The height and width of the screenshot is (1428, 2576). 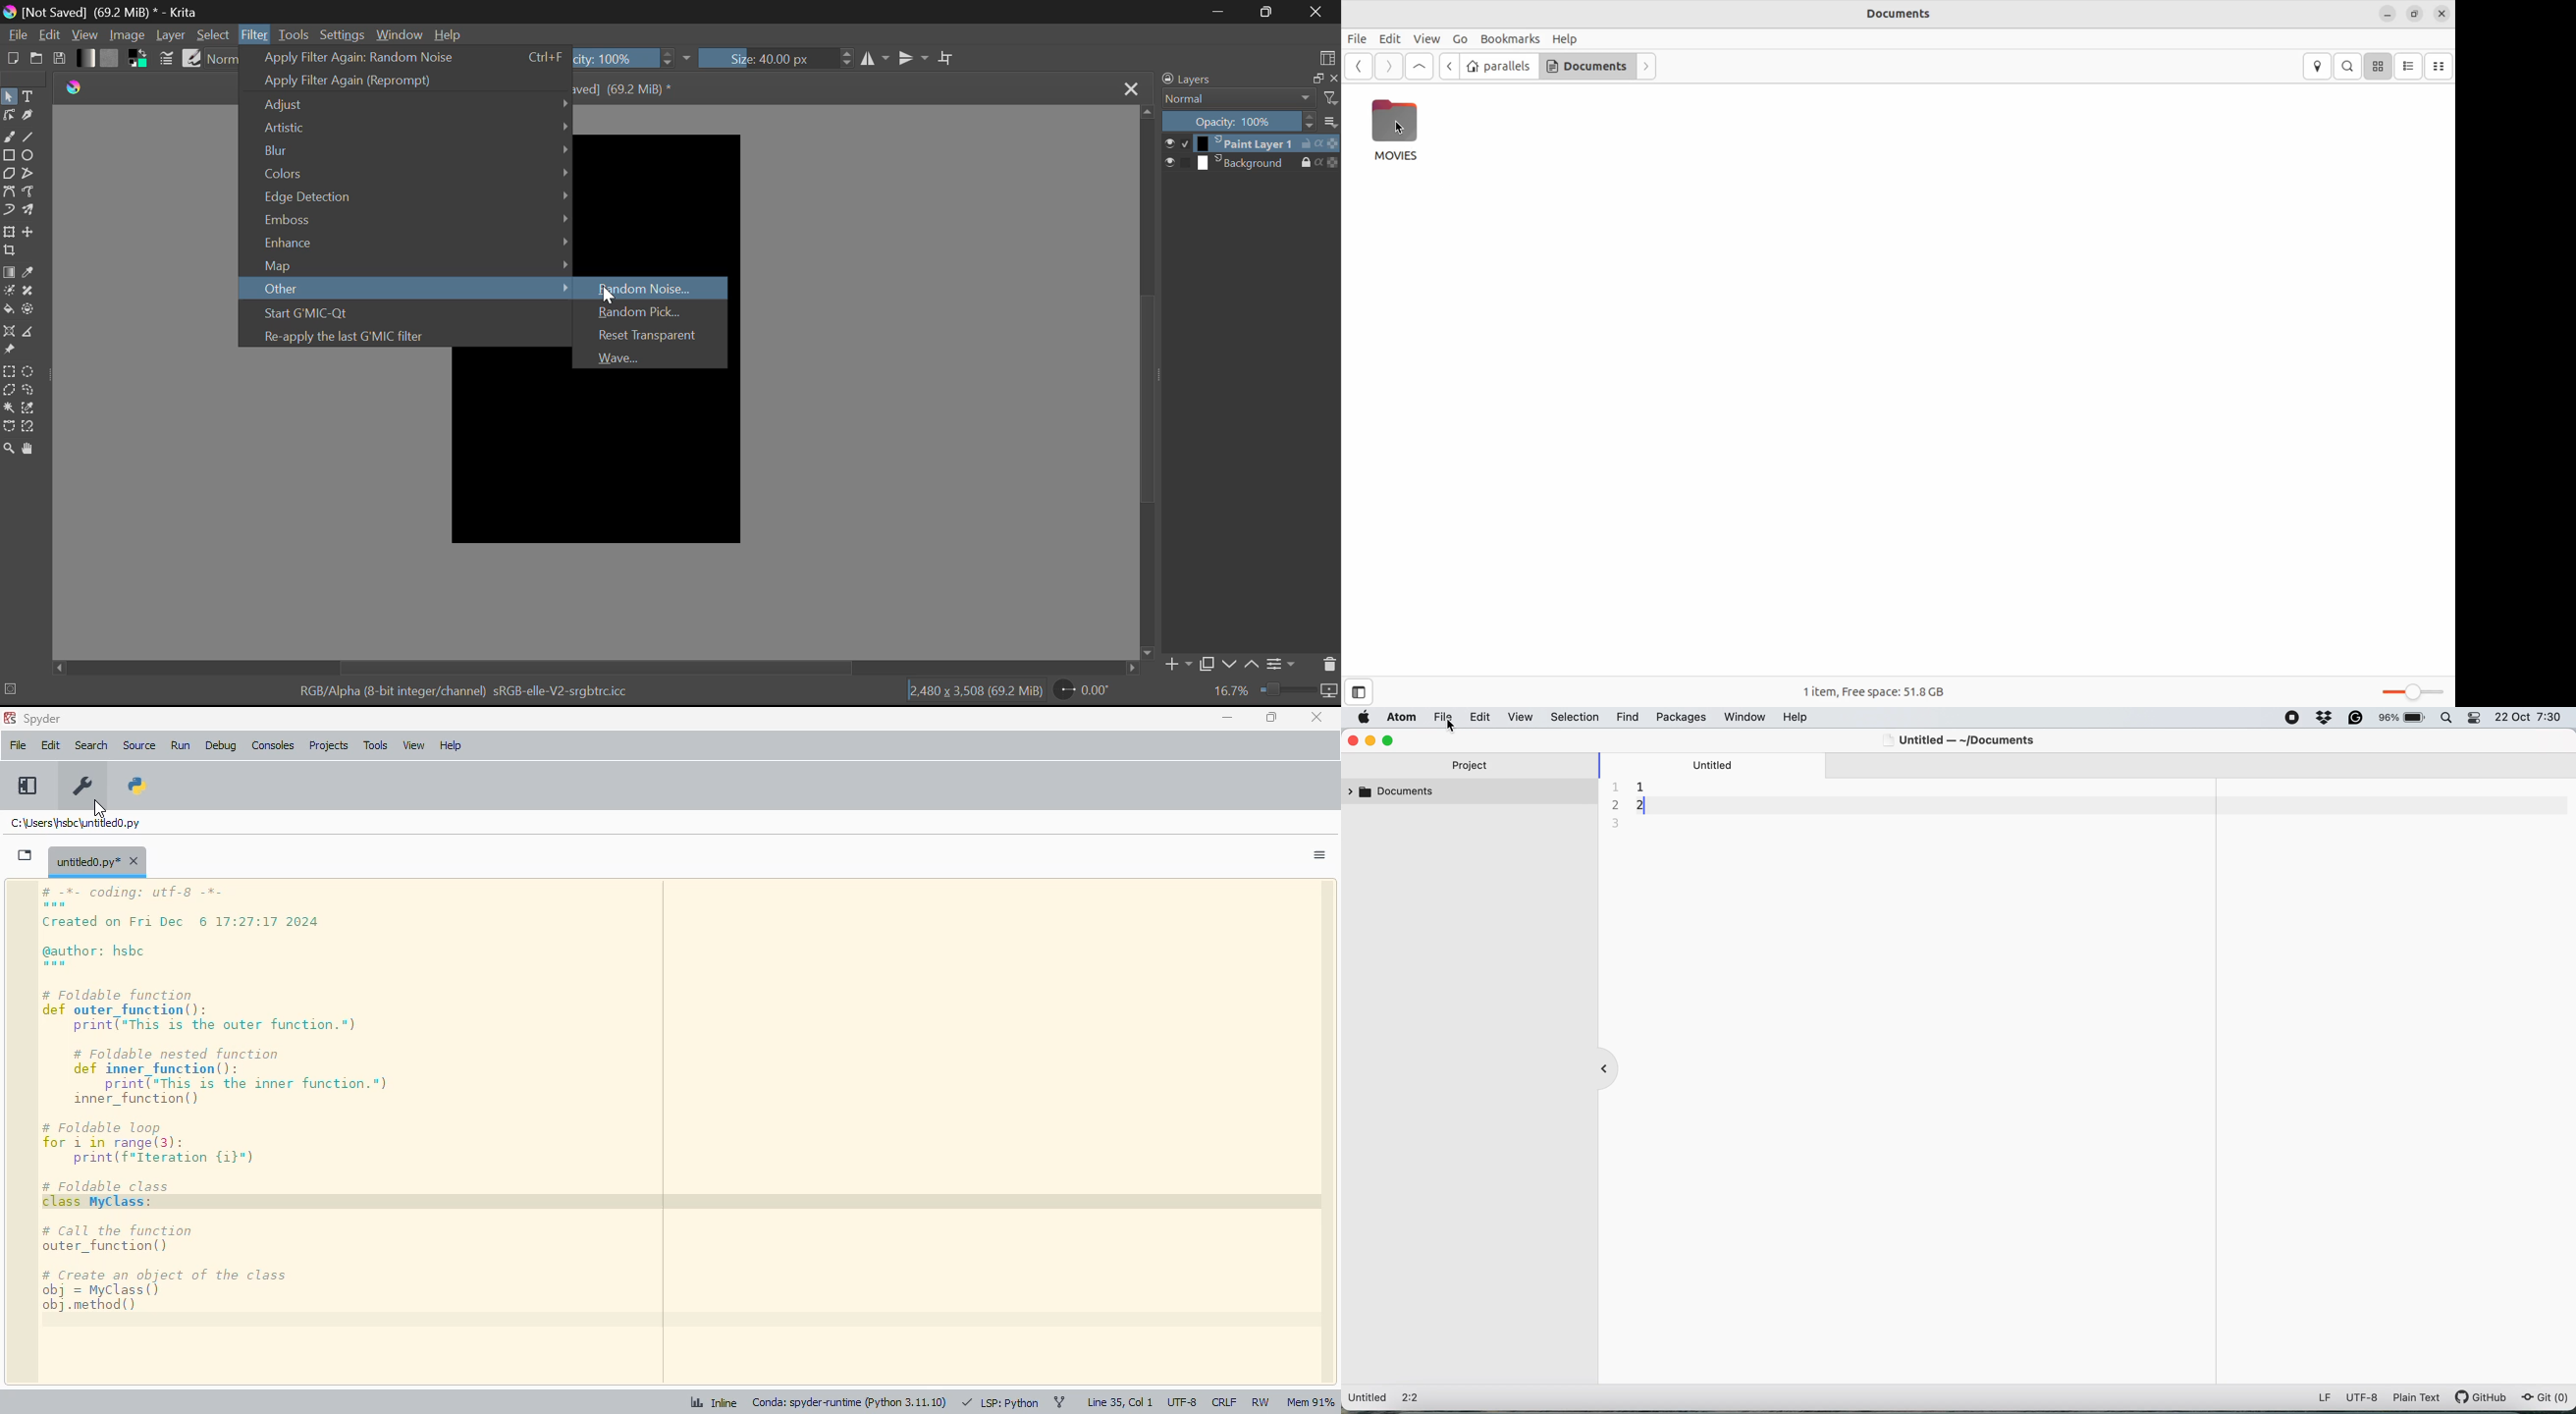 I want to click on Circular Selection, so click(x=31, y=372).